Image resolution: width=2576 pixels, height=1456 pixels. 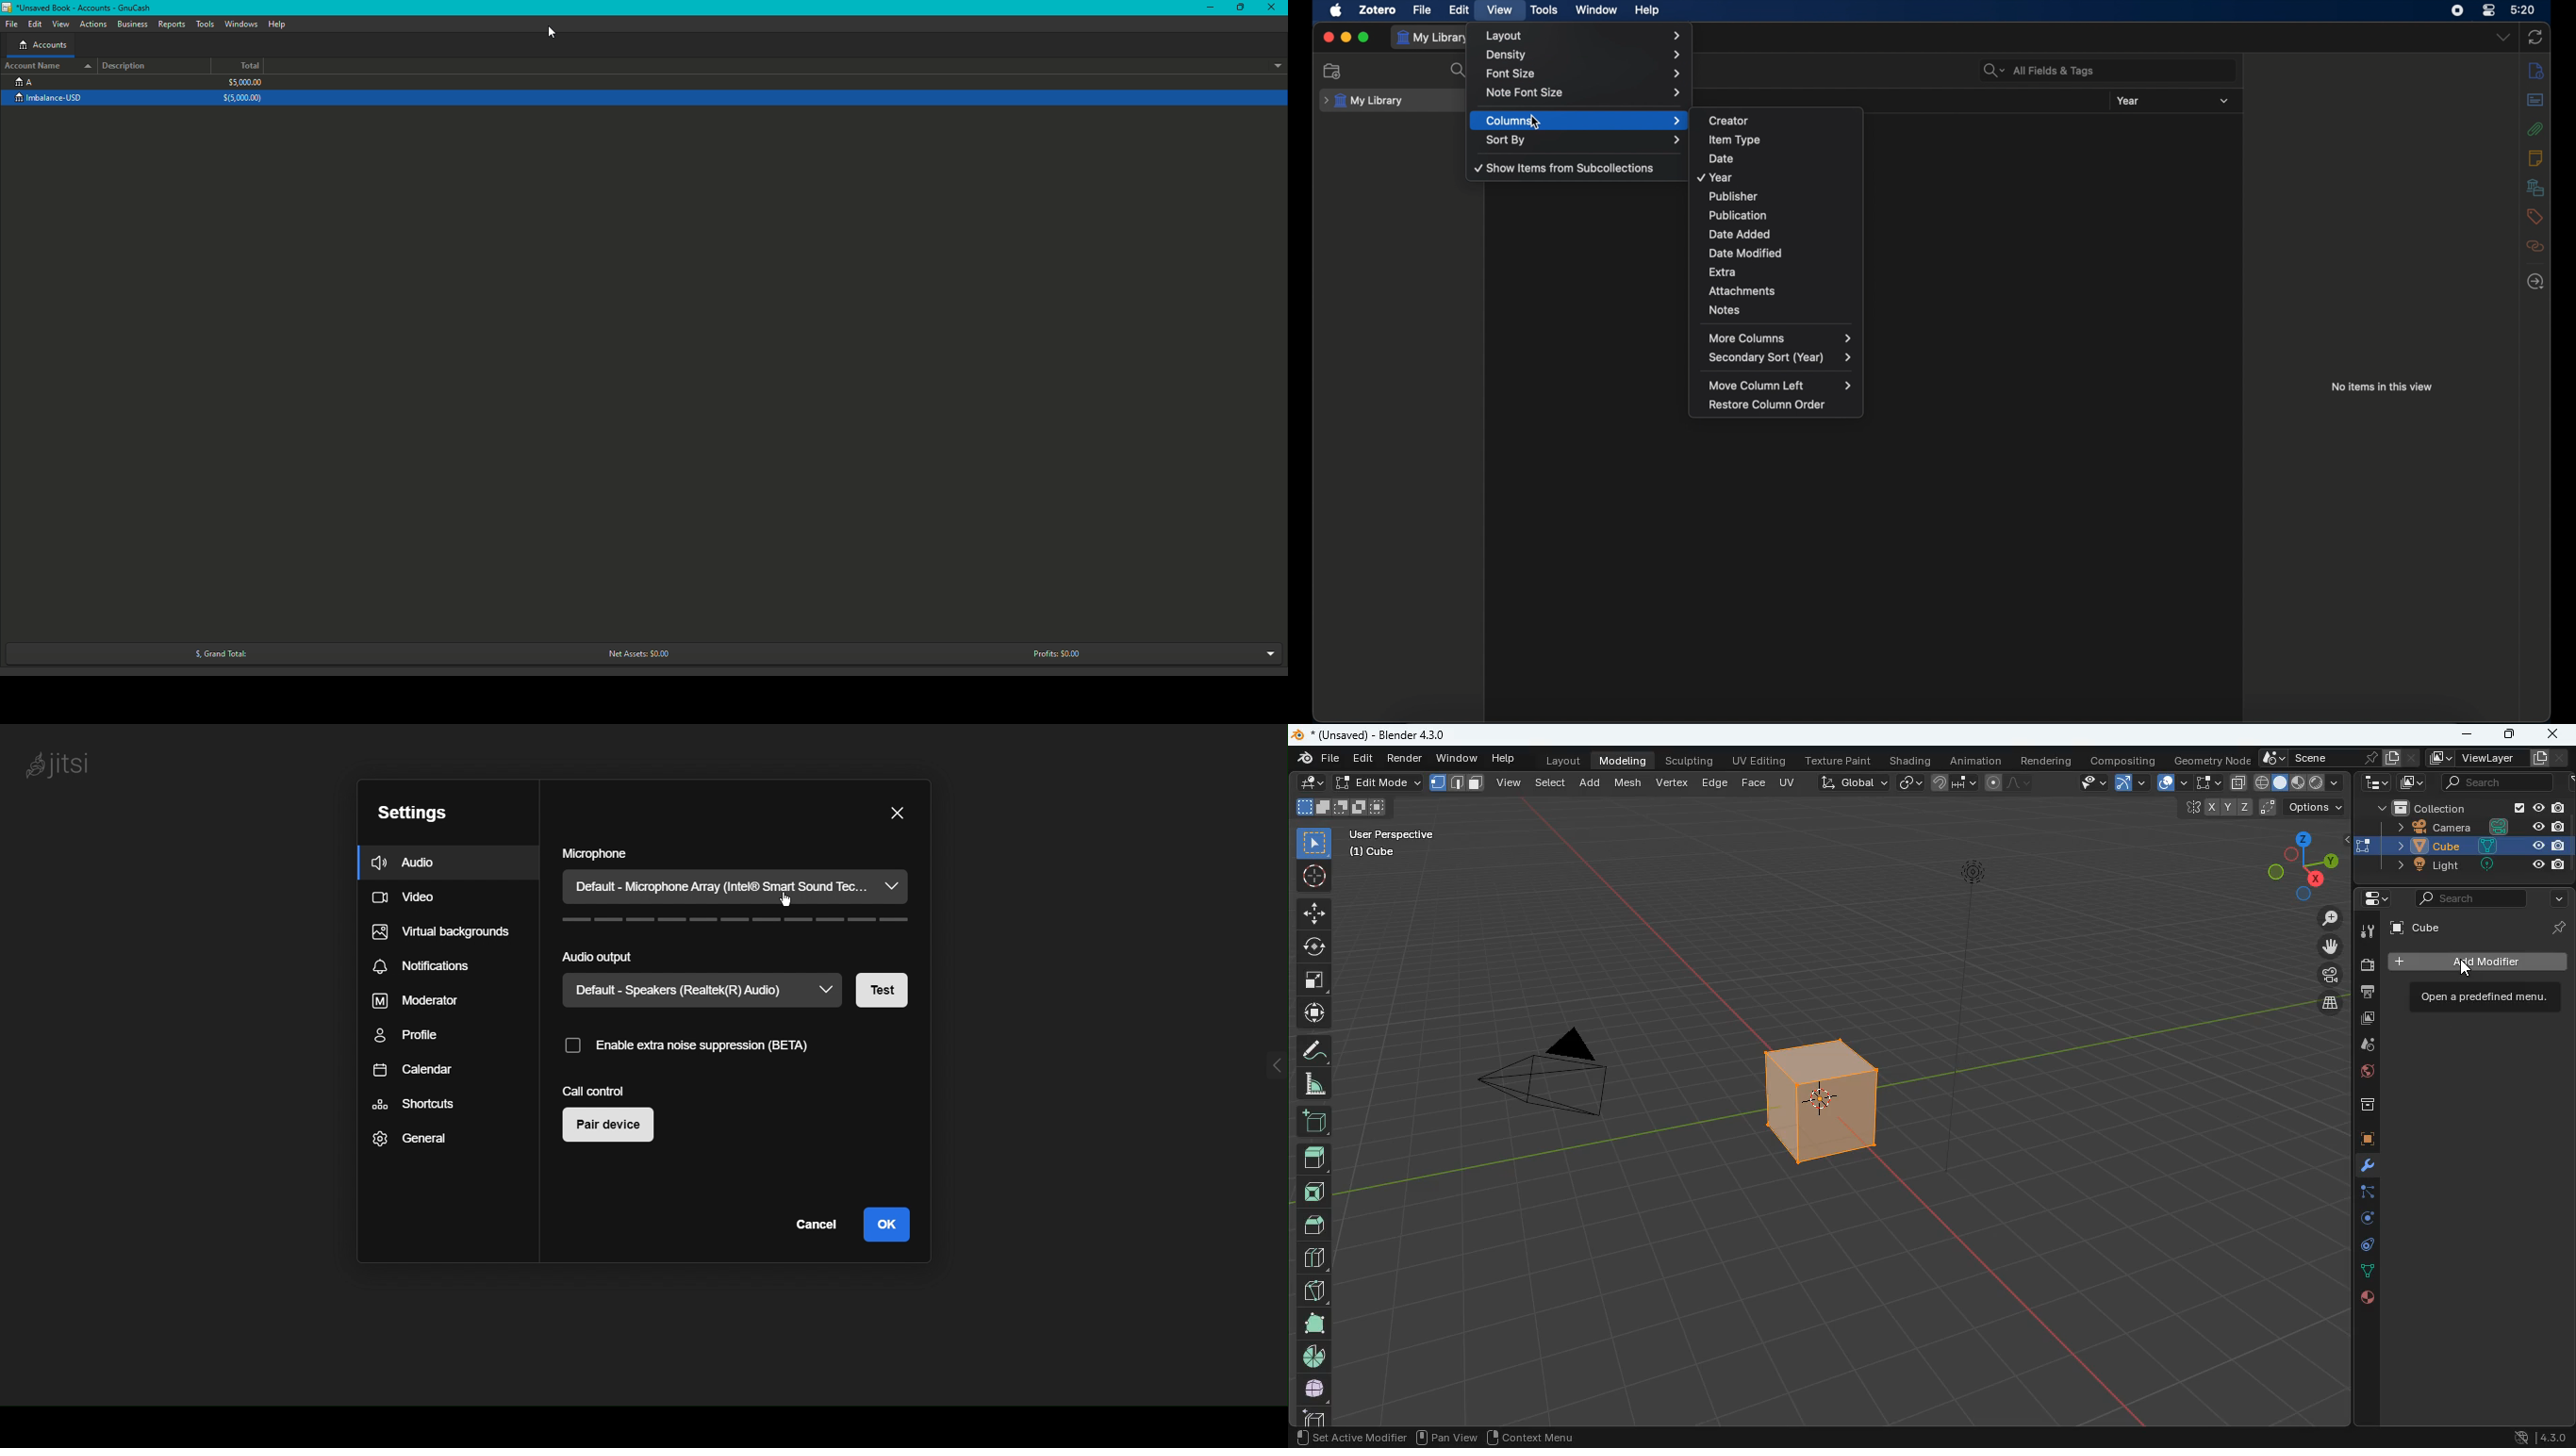 What do you see at coordinates (2300, 782) in the screenshot?
I see `shape` at bounding box center [2300, 782].